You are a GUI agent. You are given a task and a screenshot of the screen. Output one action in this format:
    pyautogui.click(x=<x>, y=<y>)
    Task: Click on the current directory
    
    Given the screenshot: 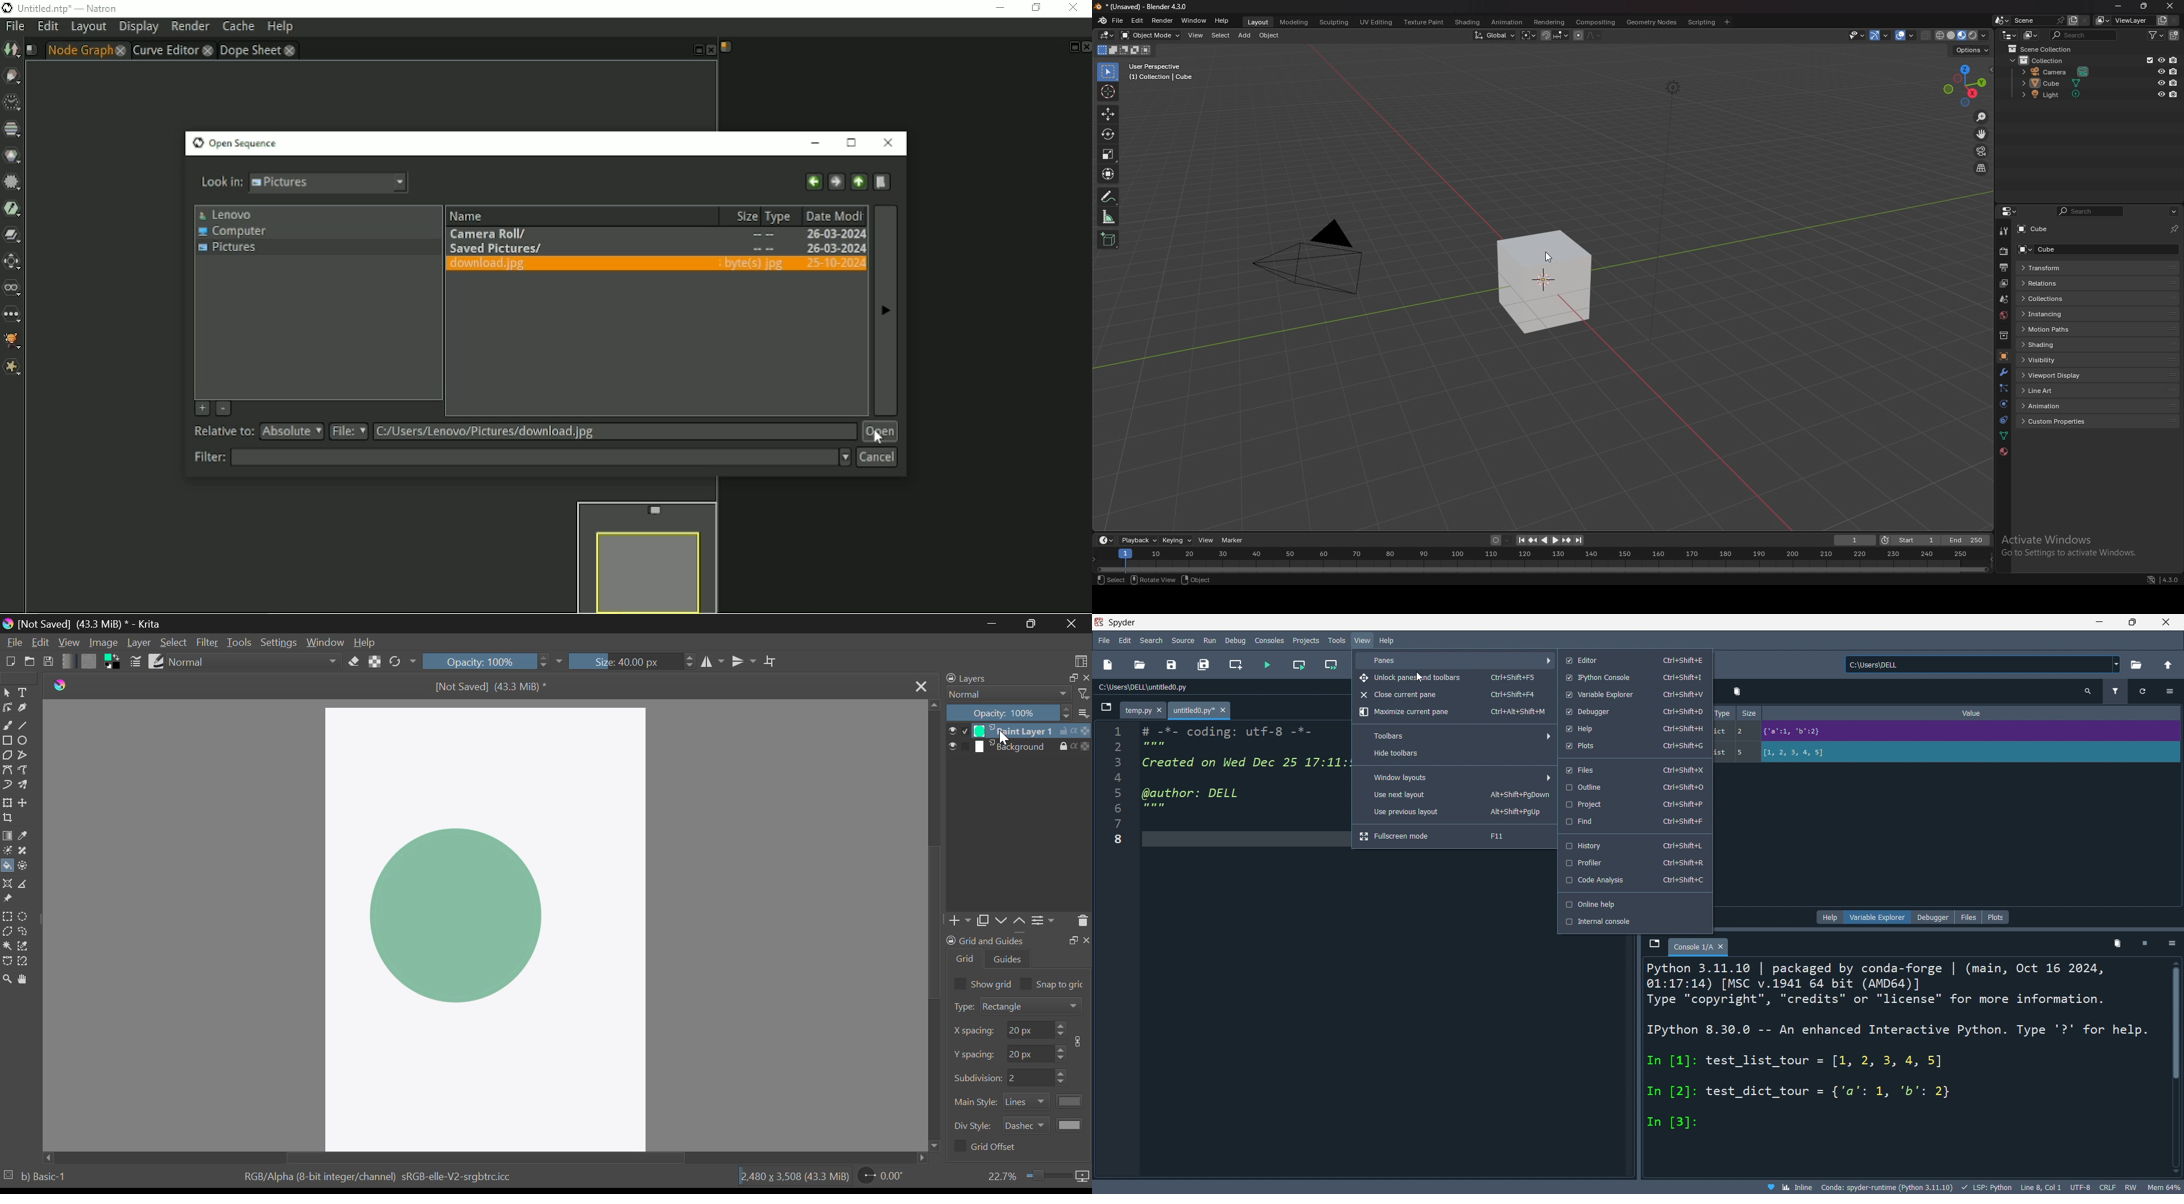 What is the action you would take?
    pyautogui.click(x=1983, y=665)
    